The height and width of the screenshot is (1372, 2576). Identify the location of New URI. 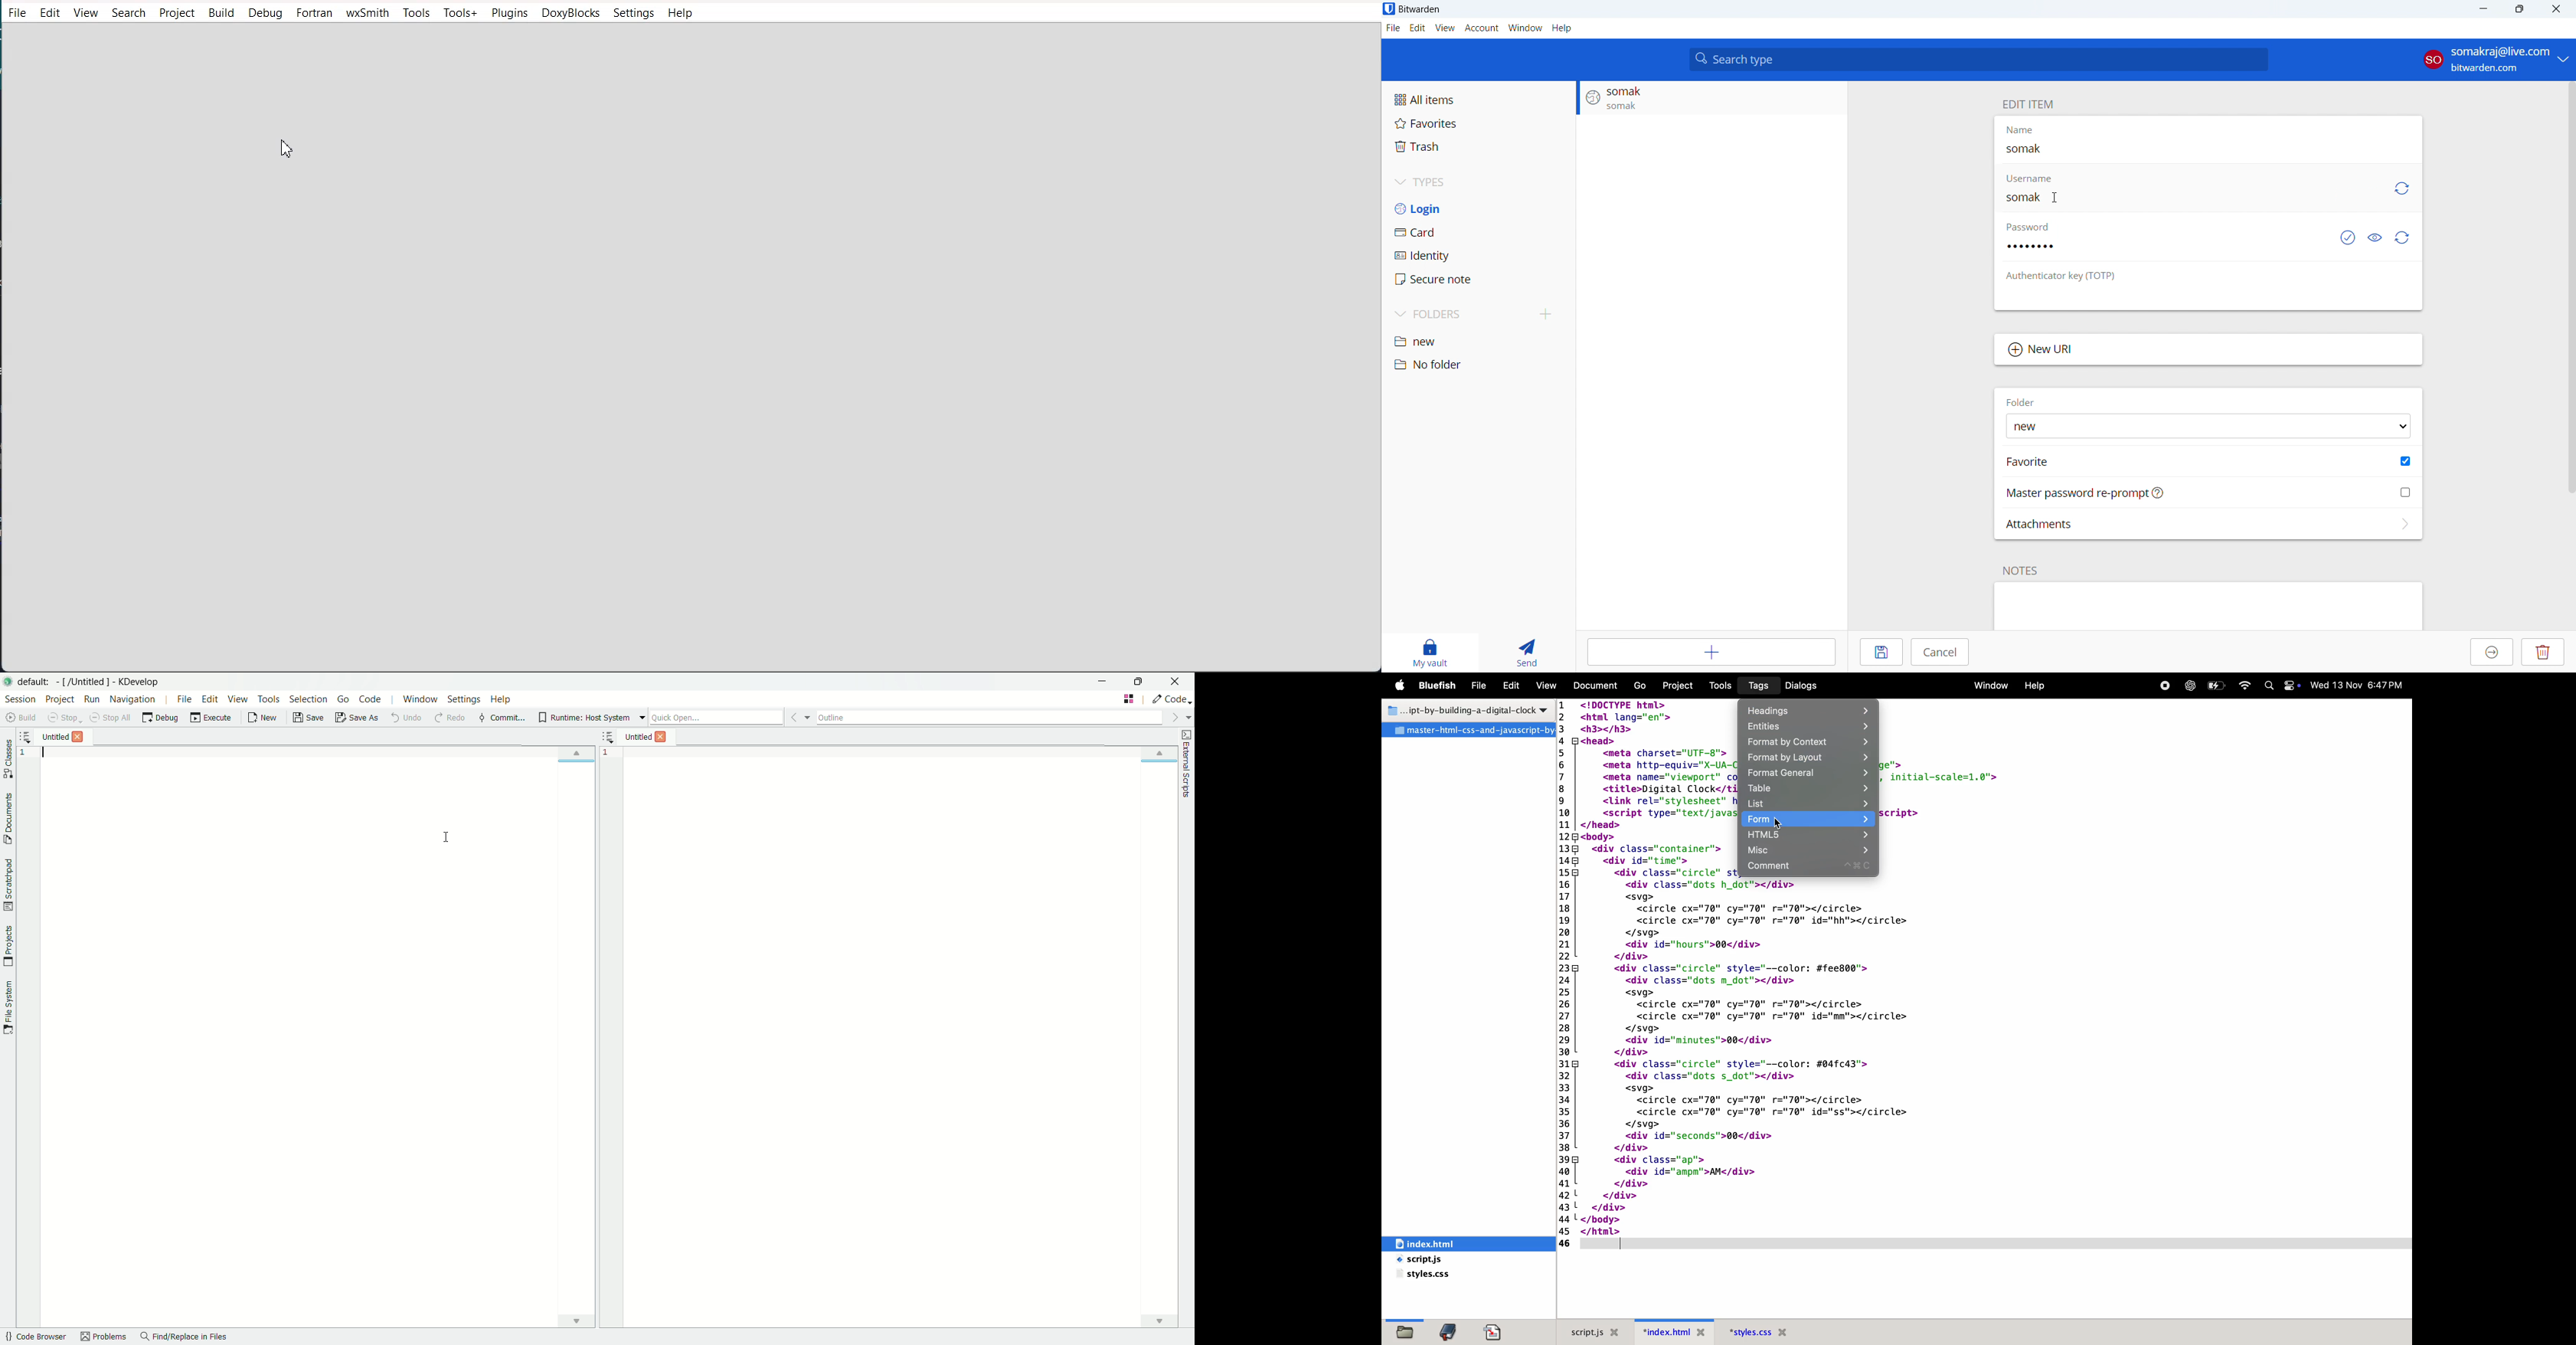
(2209, 350).